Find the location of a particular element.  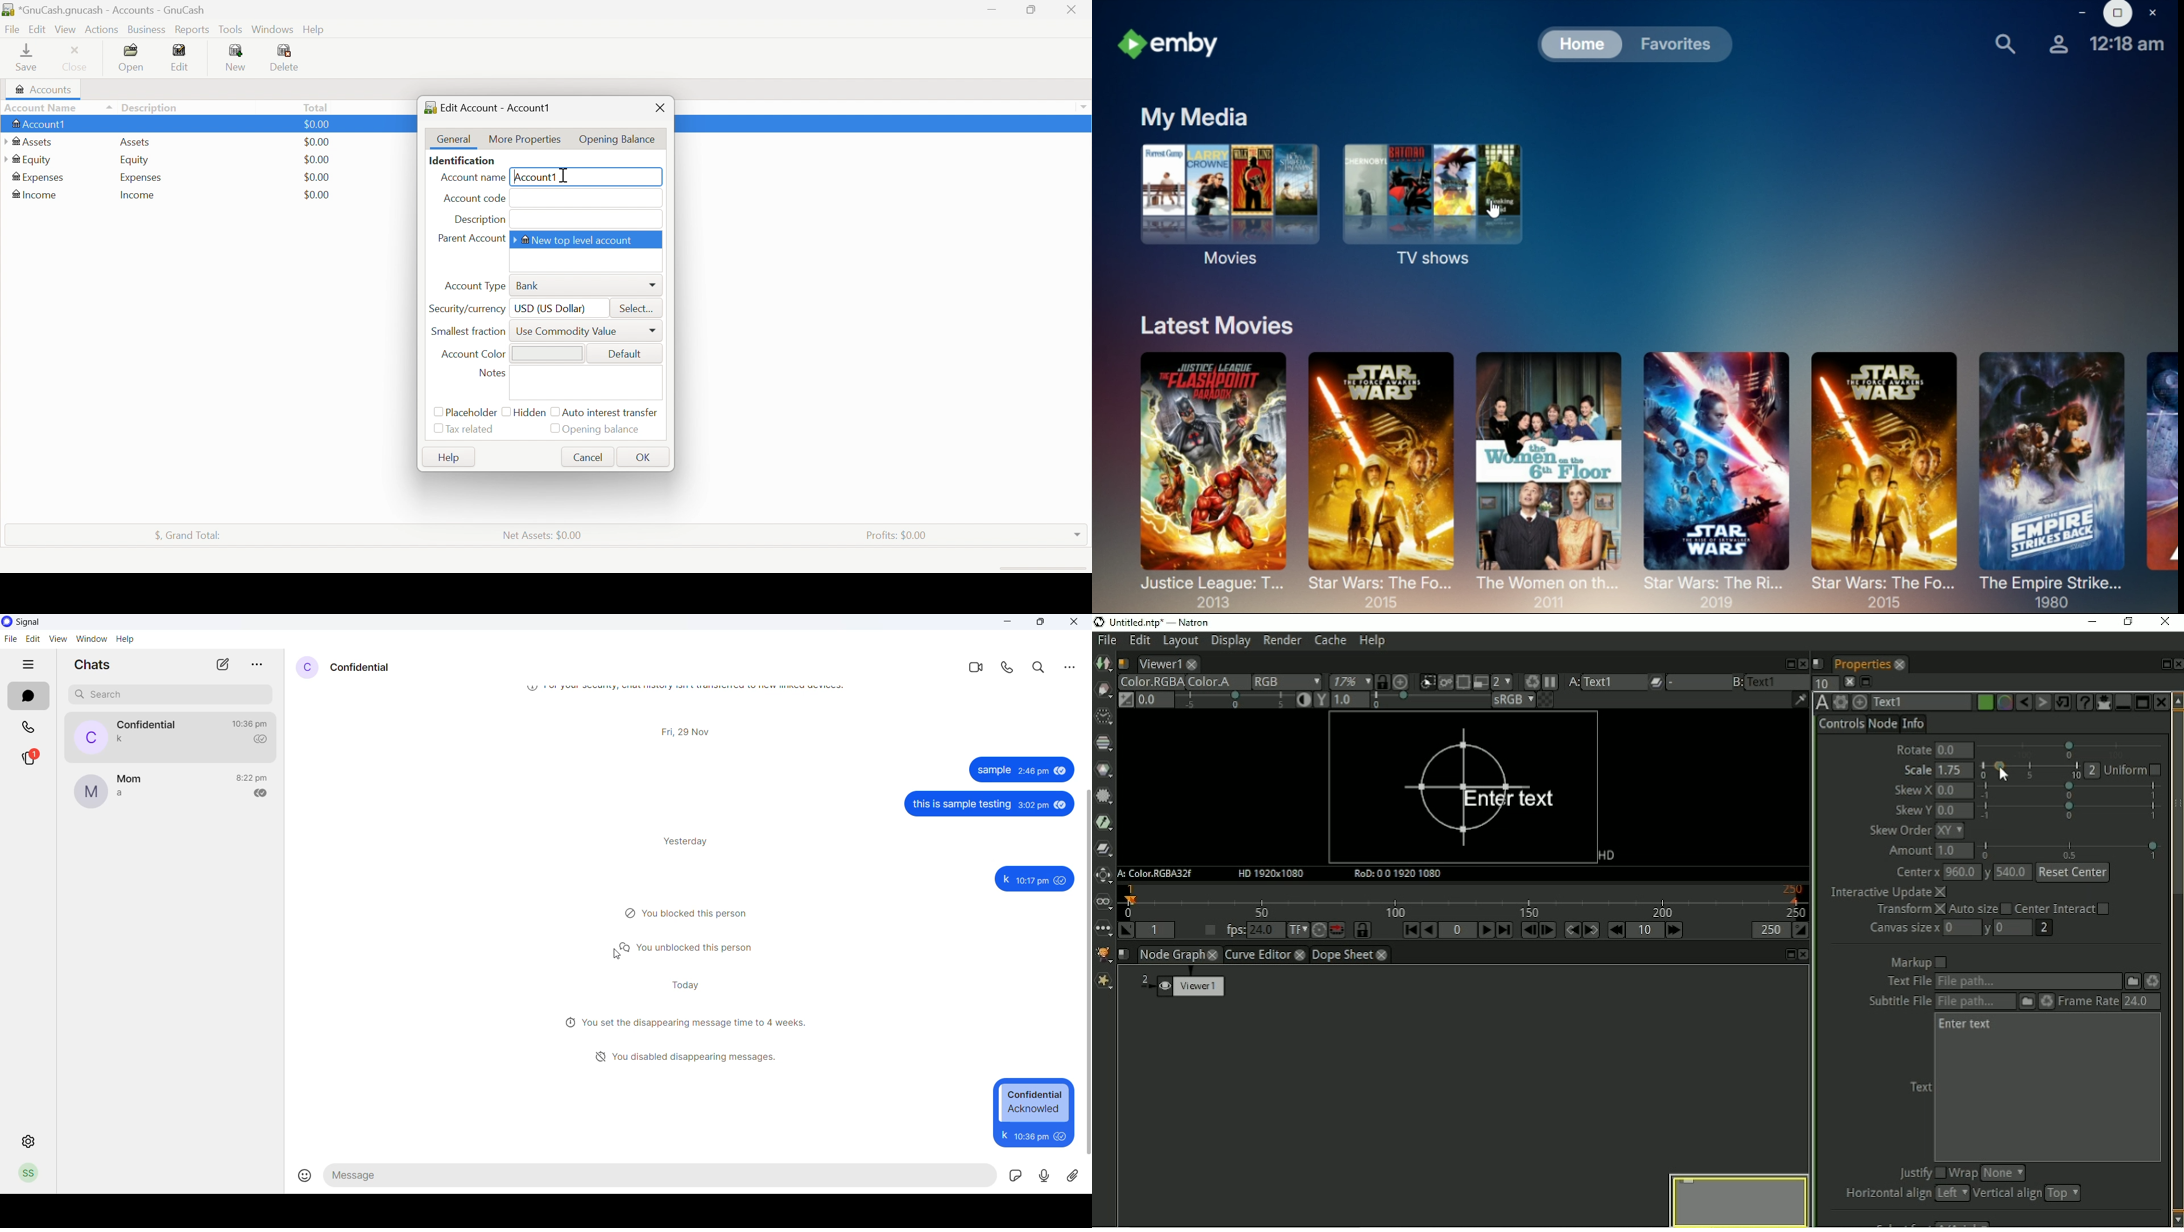

seen is located at coordinates (1060, 769).